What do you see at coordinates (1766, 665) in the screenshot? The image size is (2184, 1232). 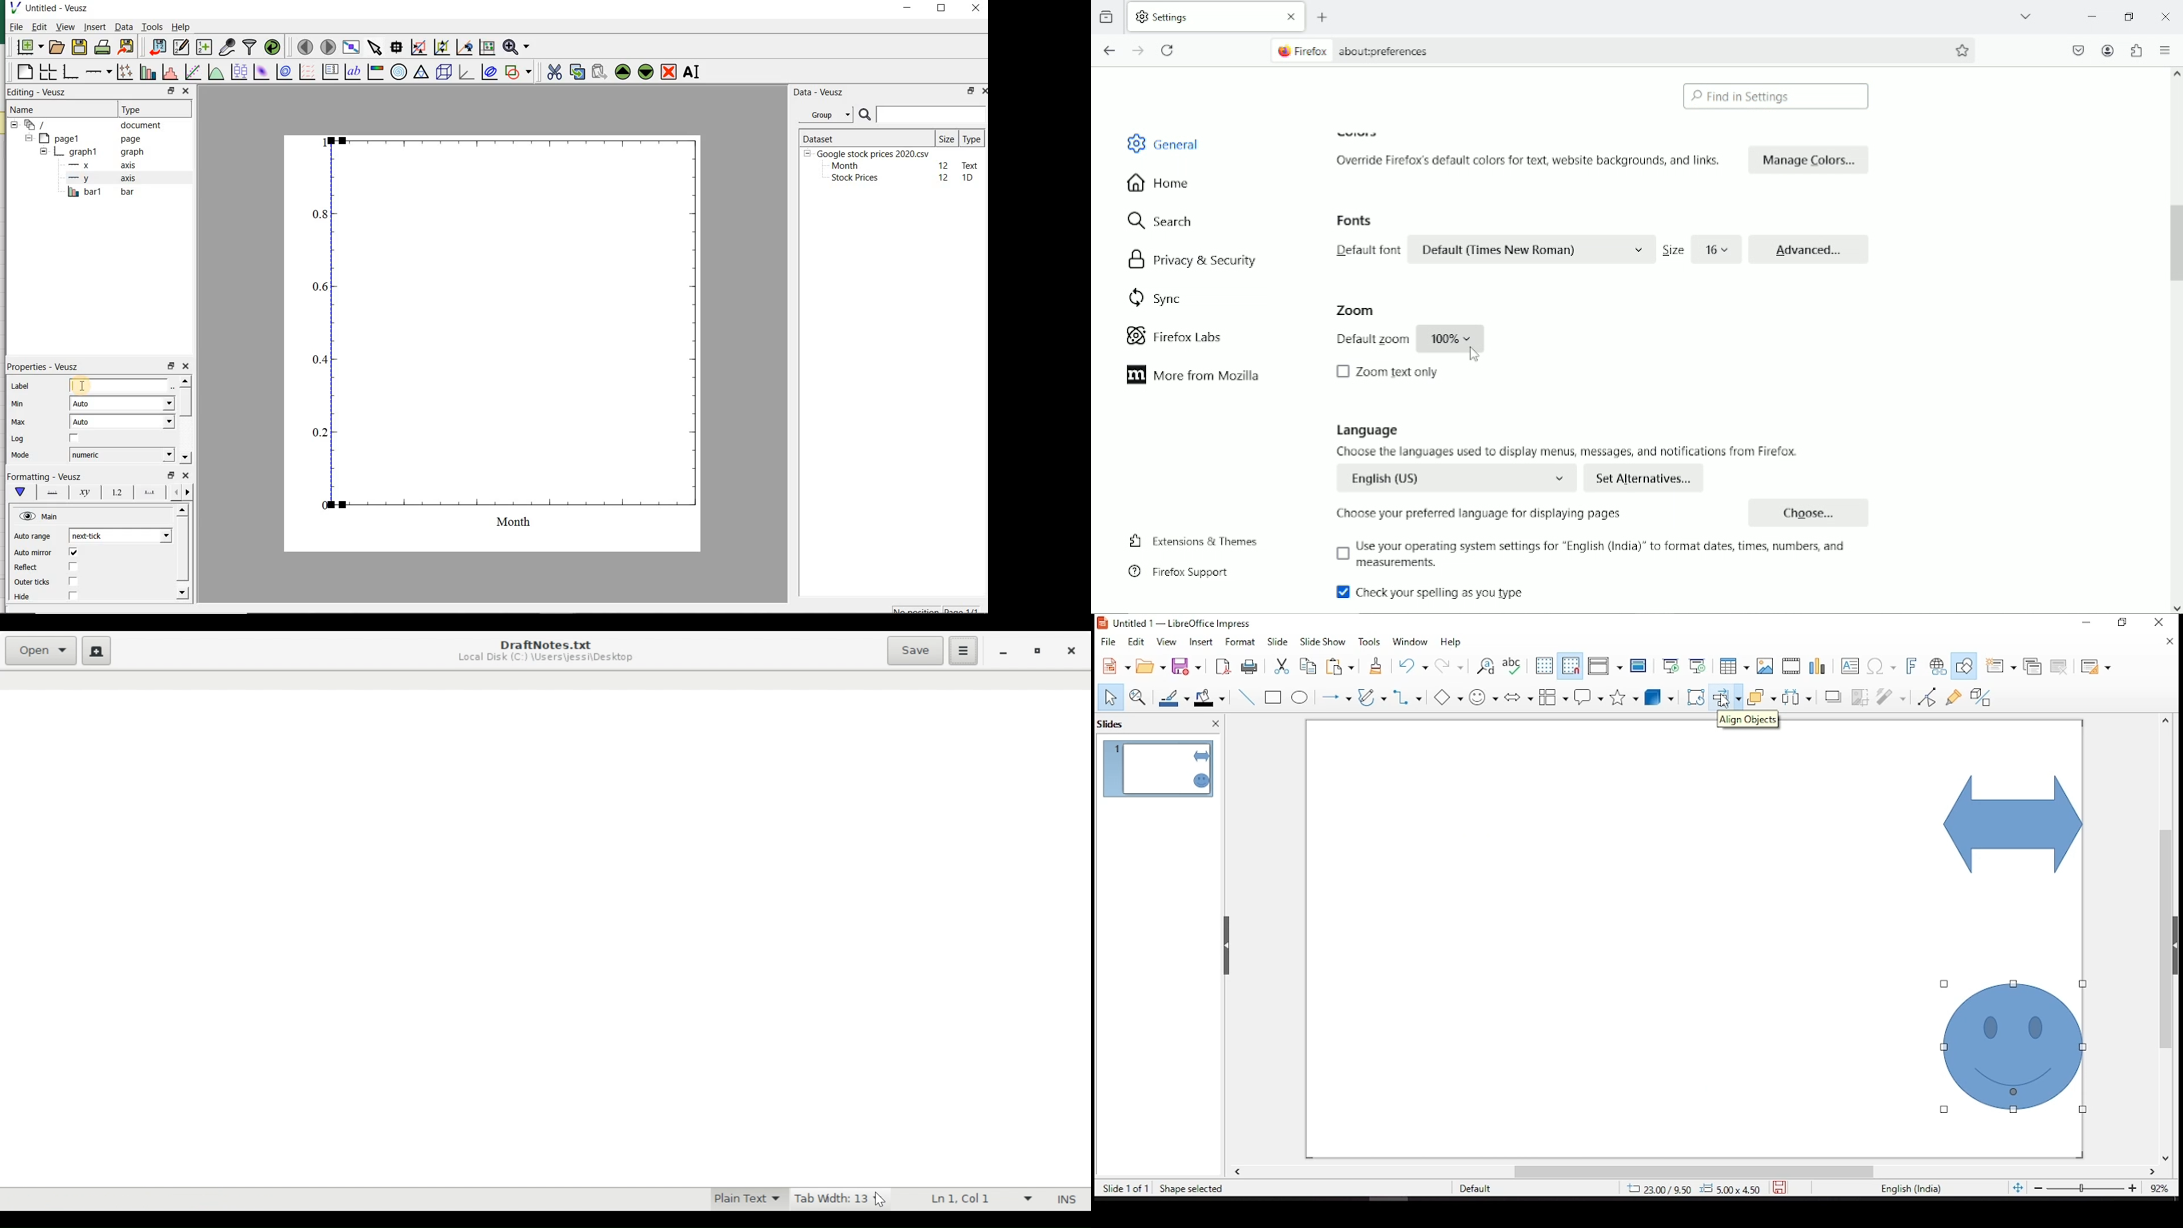 I see `image` at bounding box center [1766, 665].